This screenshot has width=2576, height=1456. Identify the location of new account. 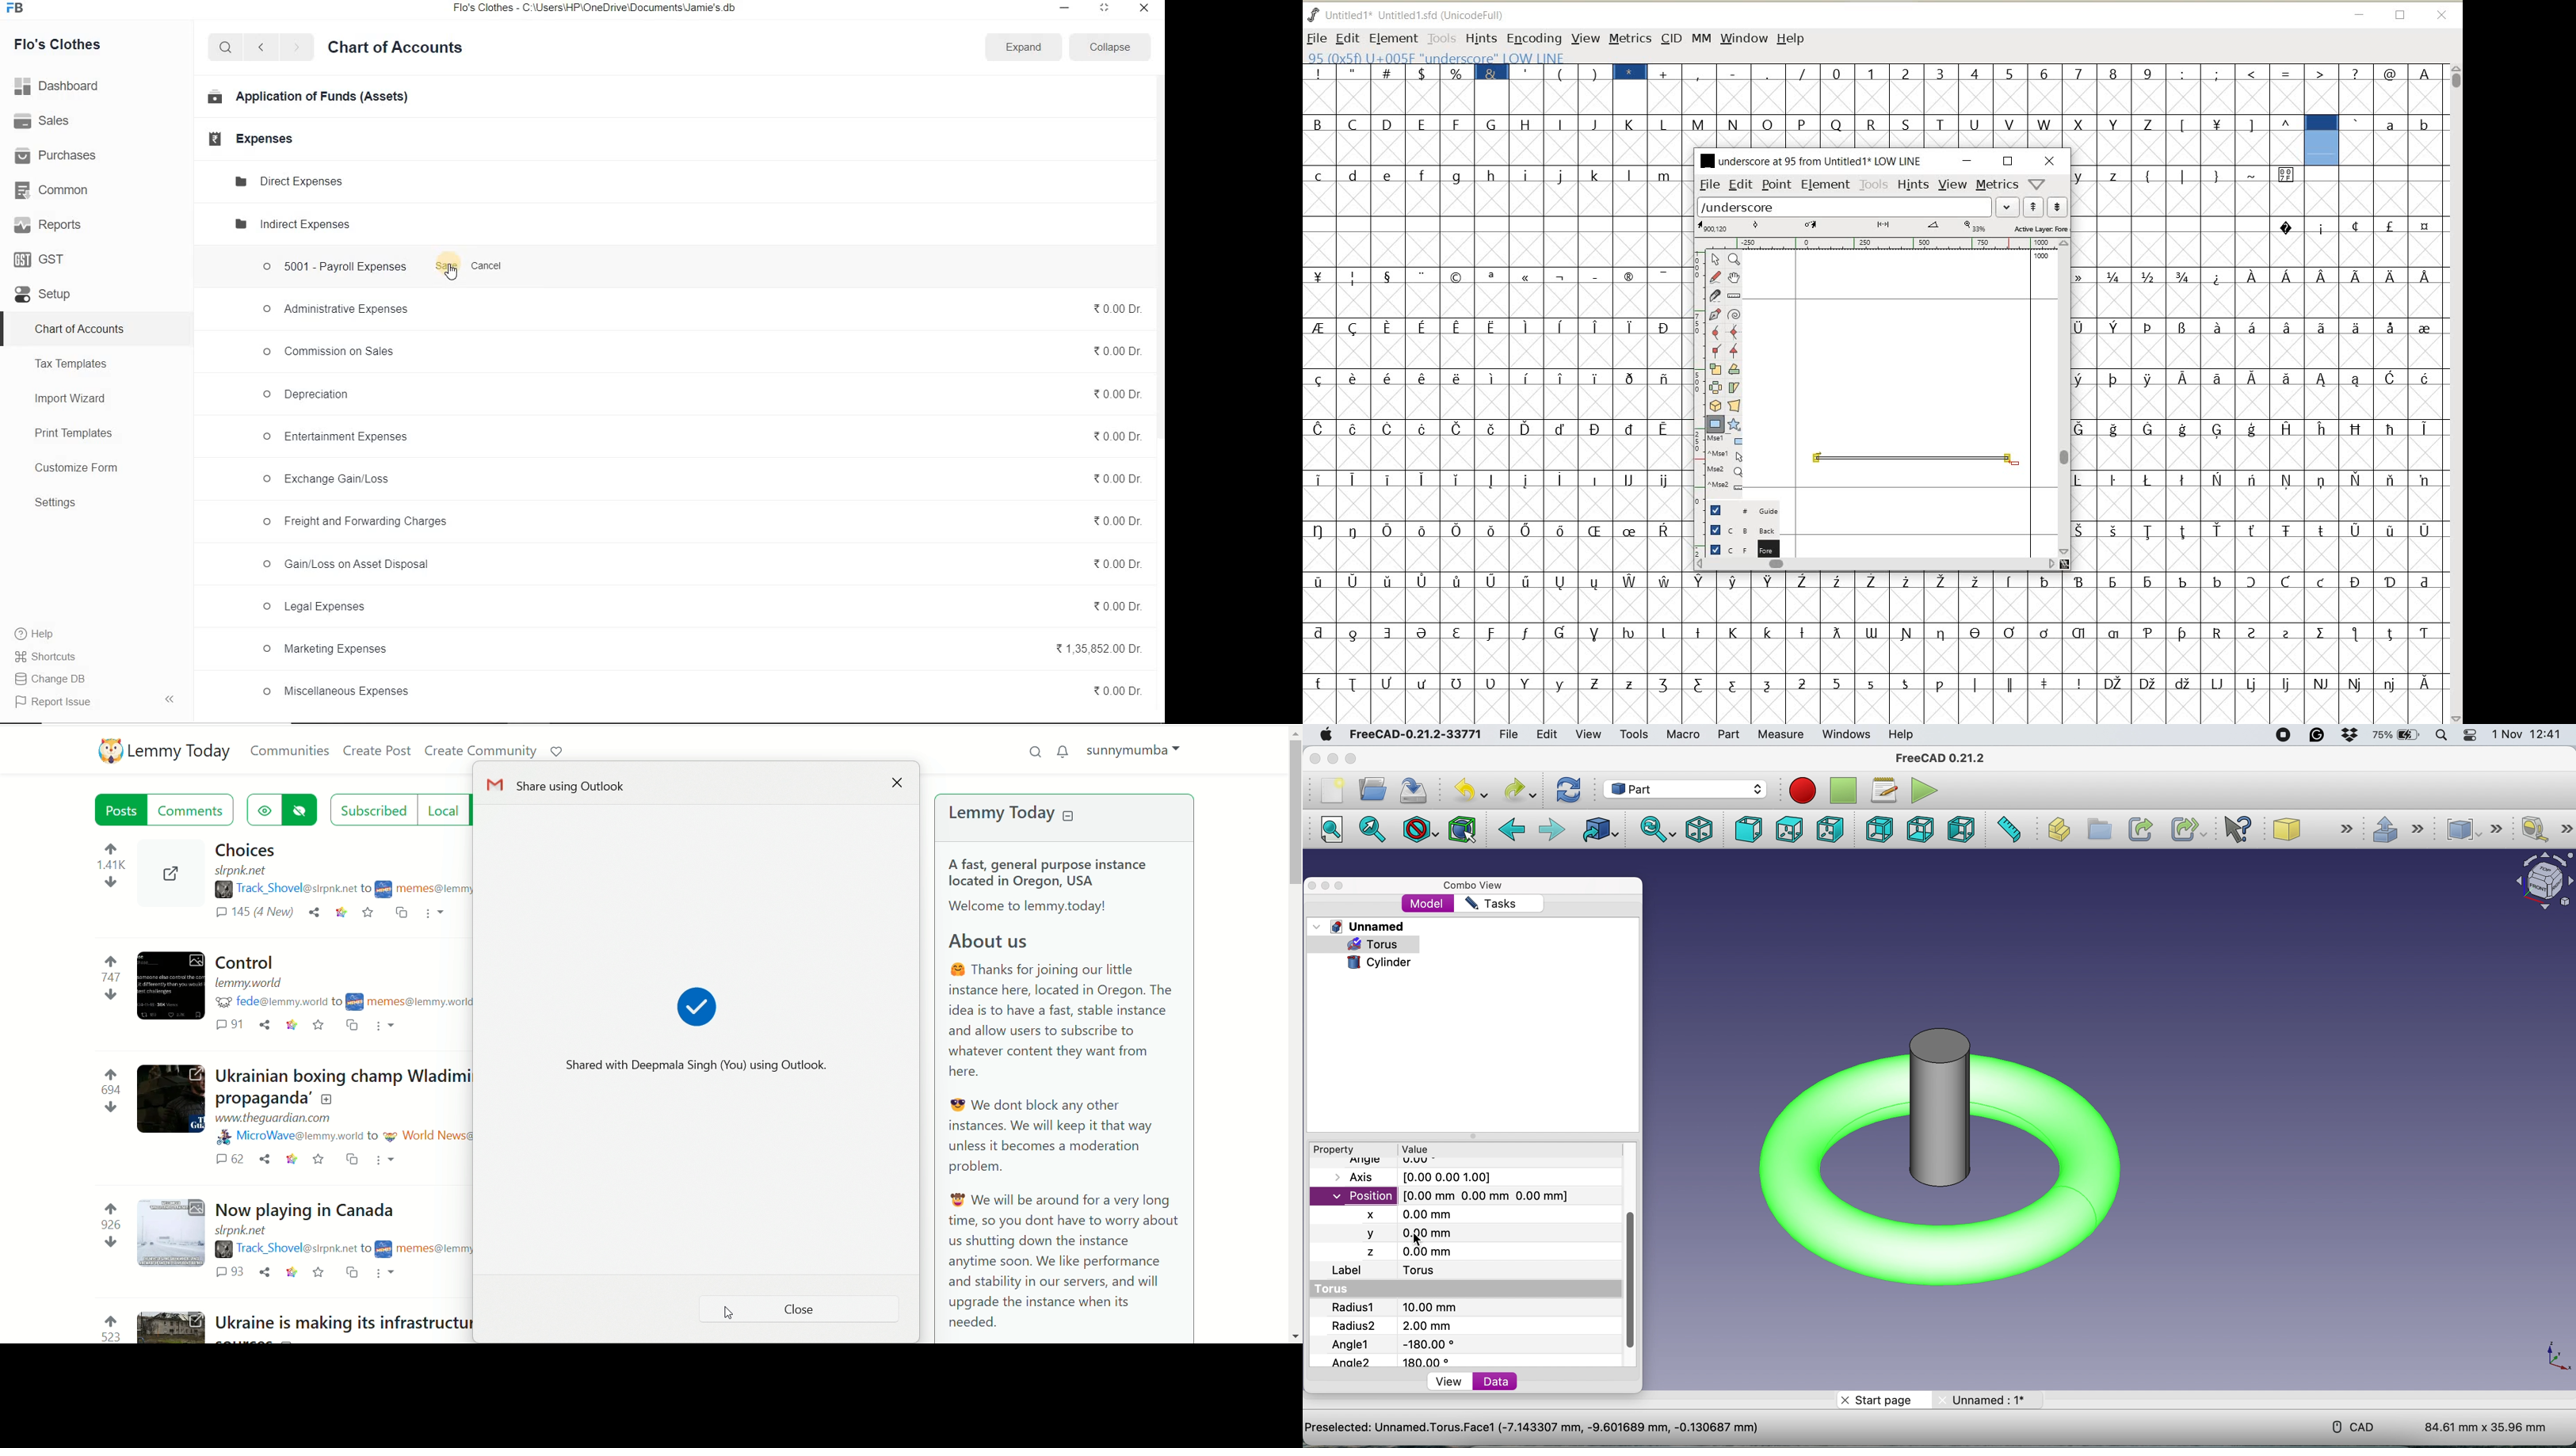
(452, 274).